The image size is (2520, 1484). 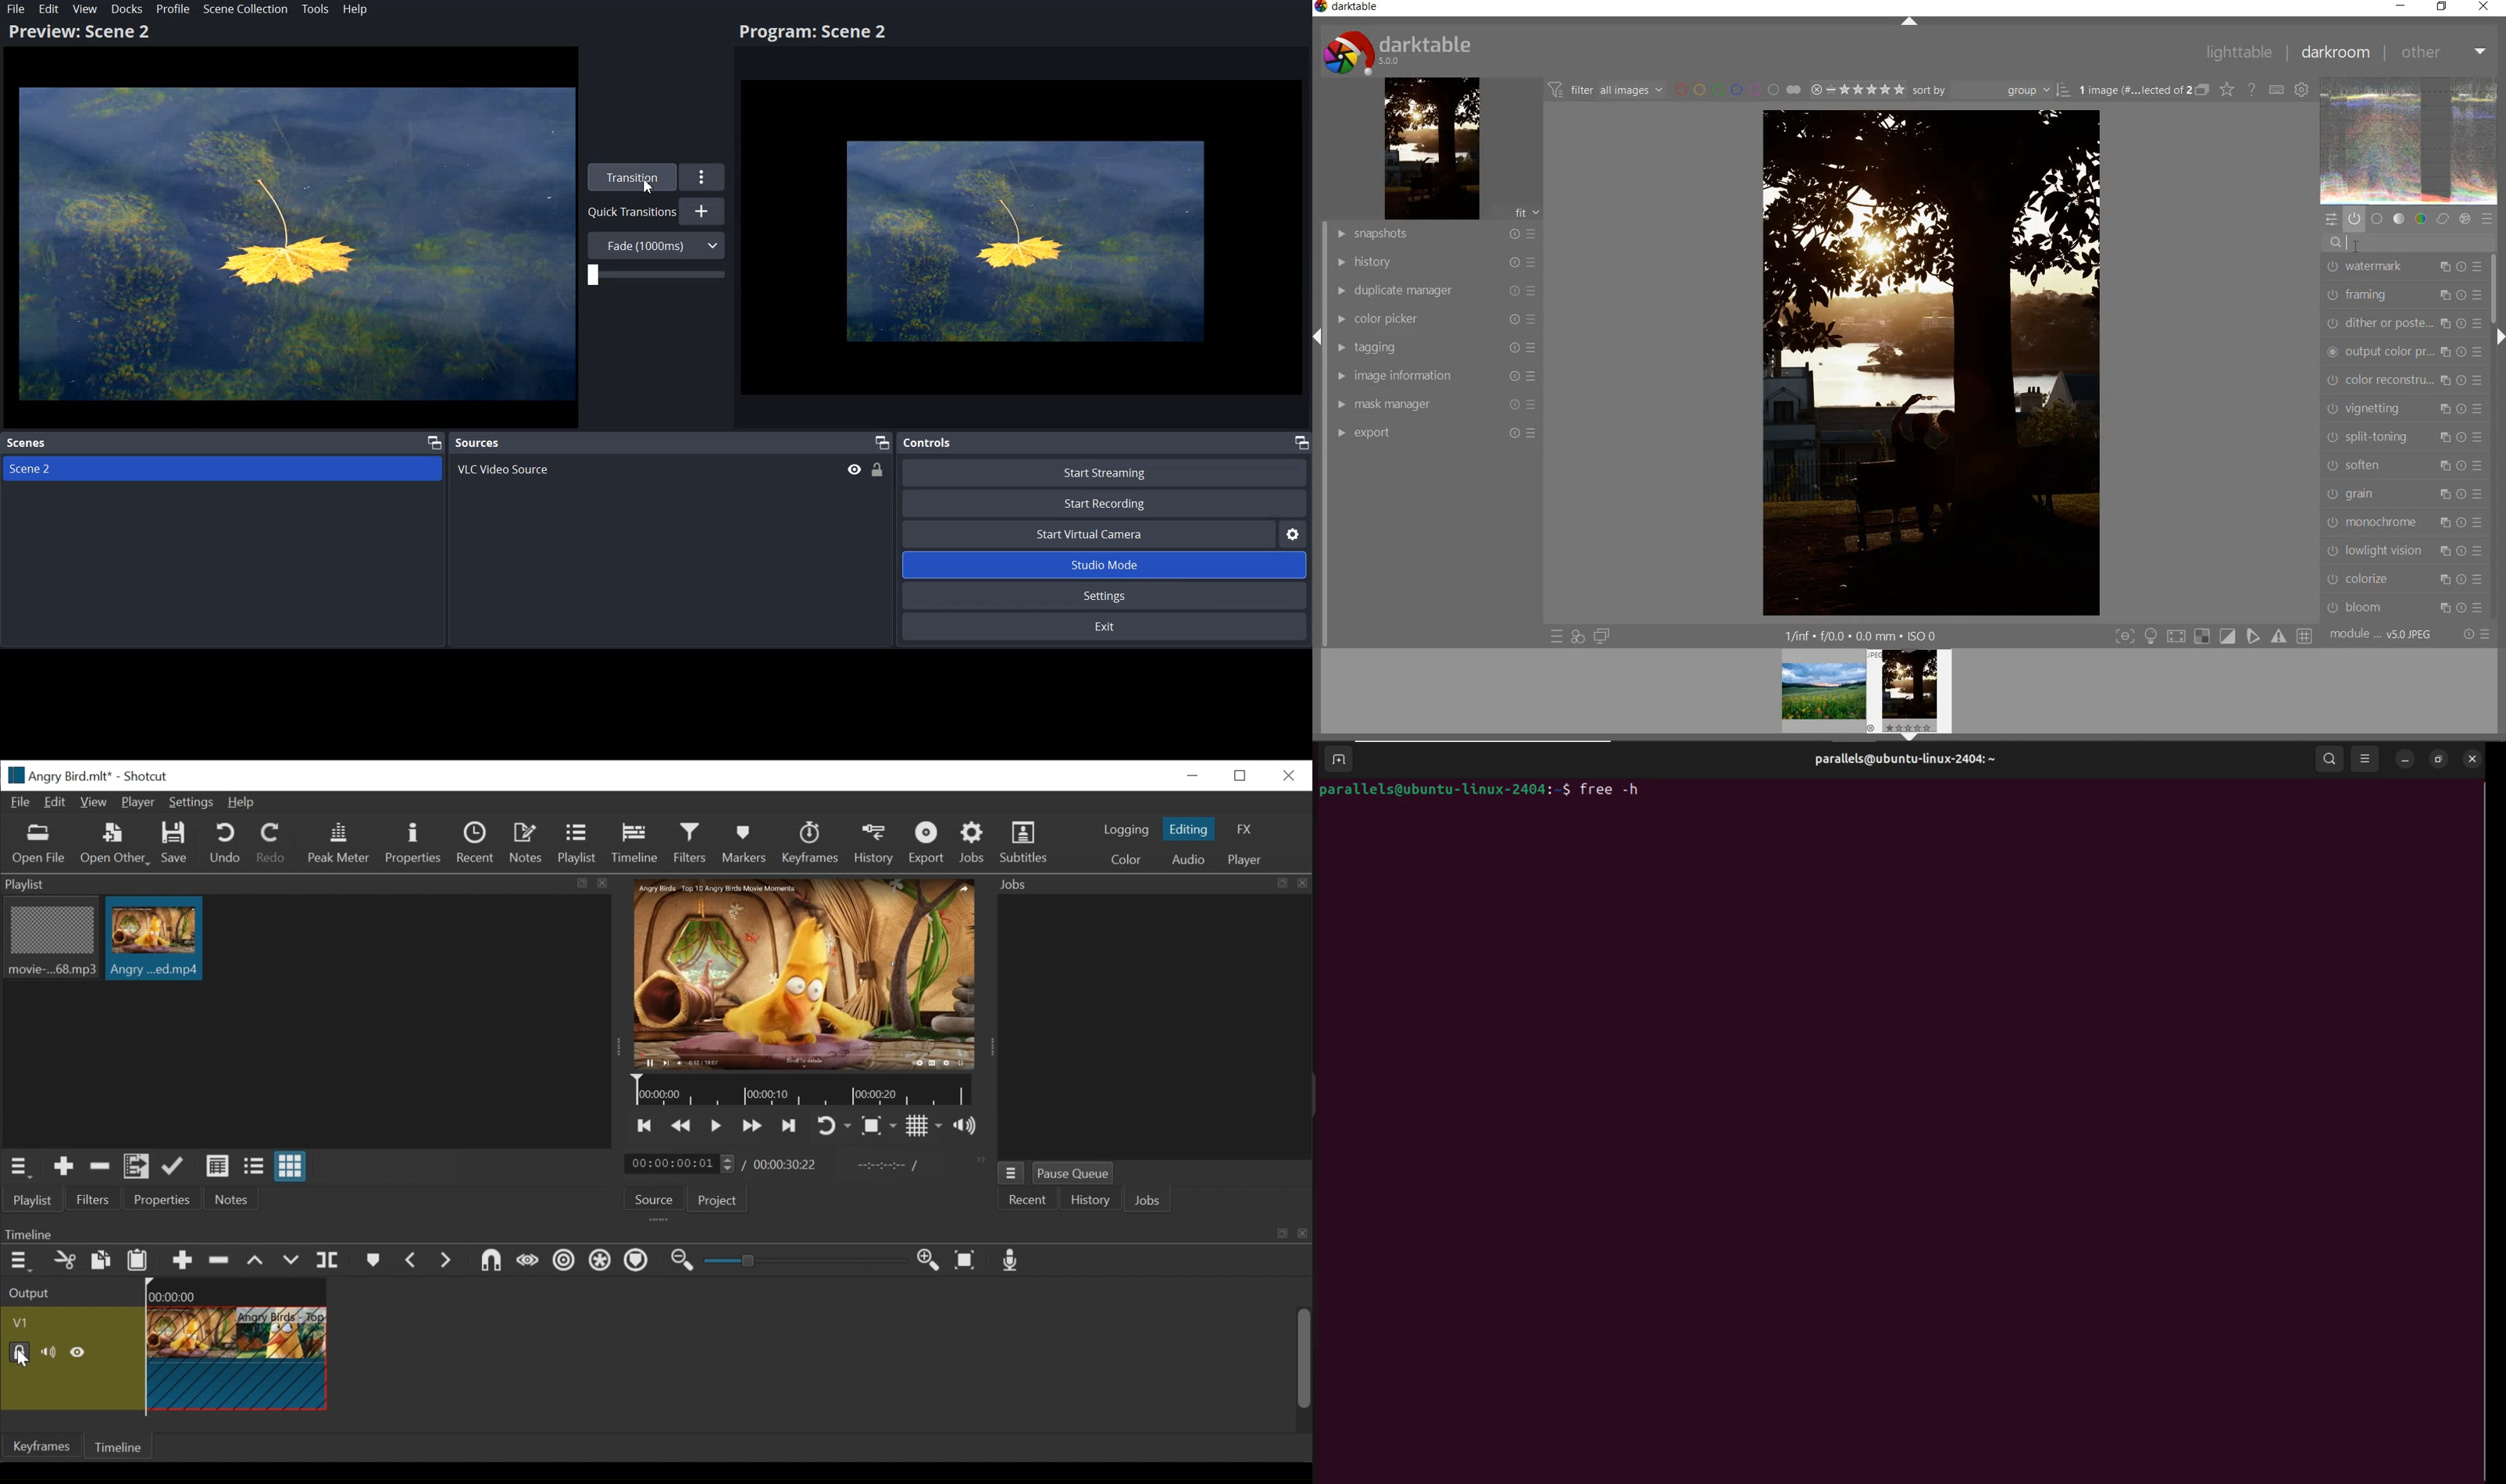 I want to click on module... v5.0 JPEG, so click(x=2384, y=634).